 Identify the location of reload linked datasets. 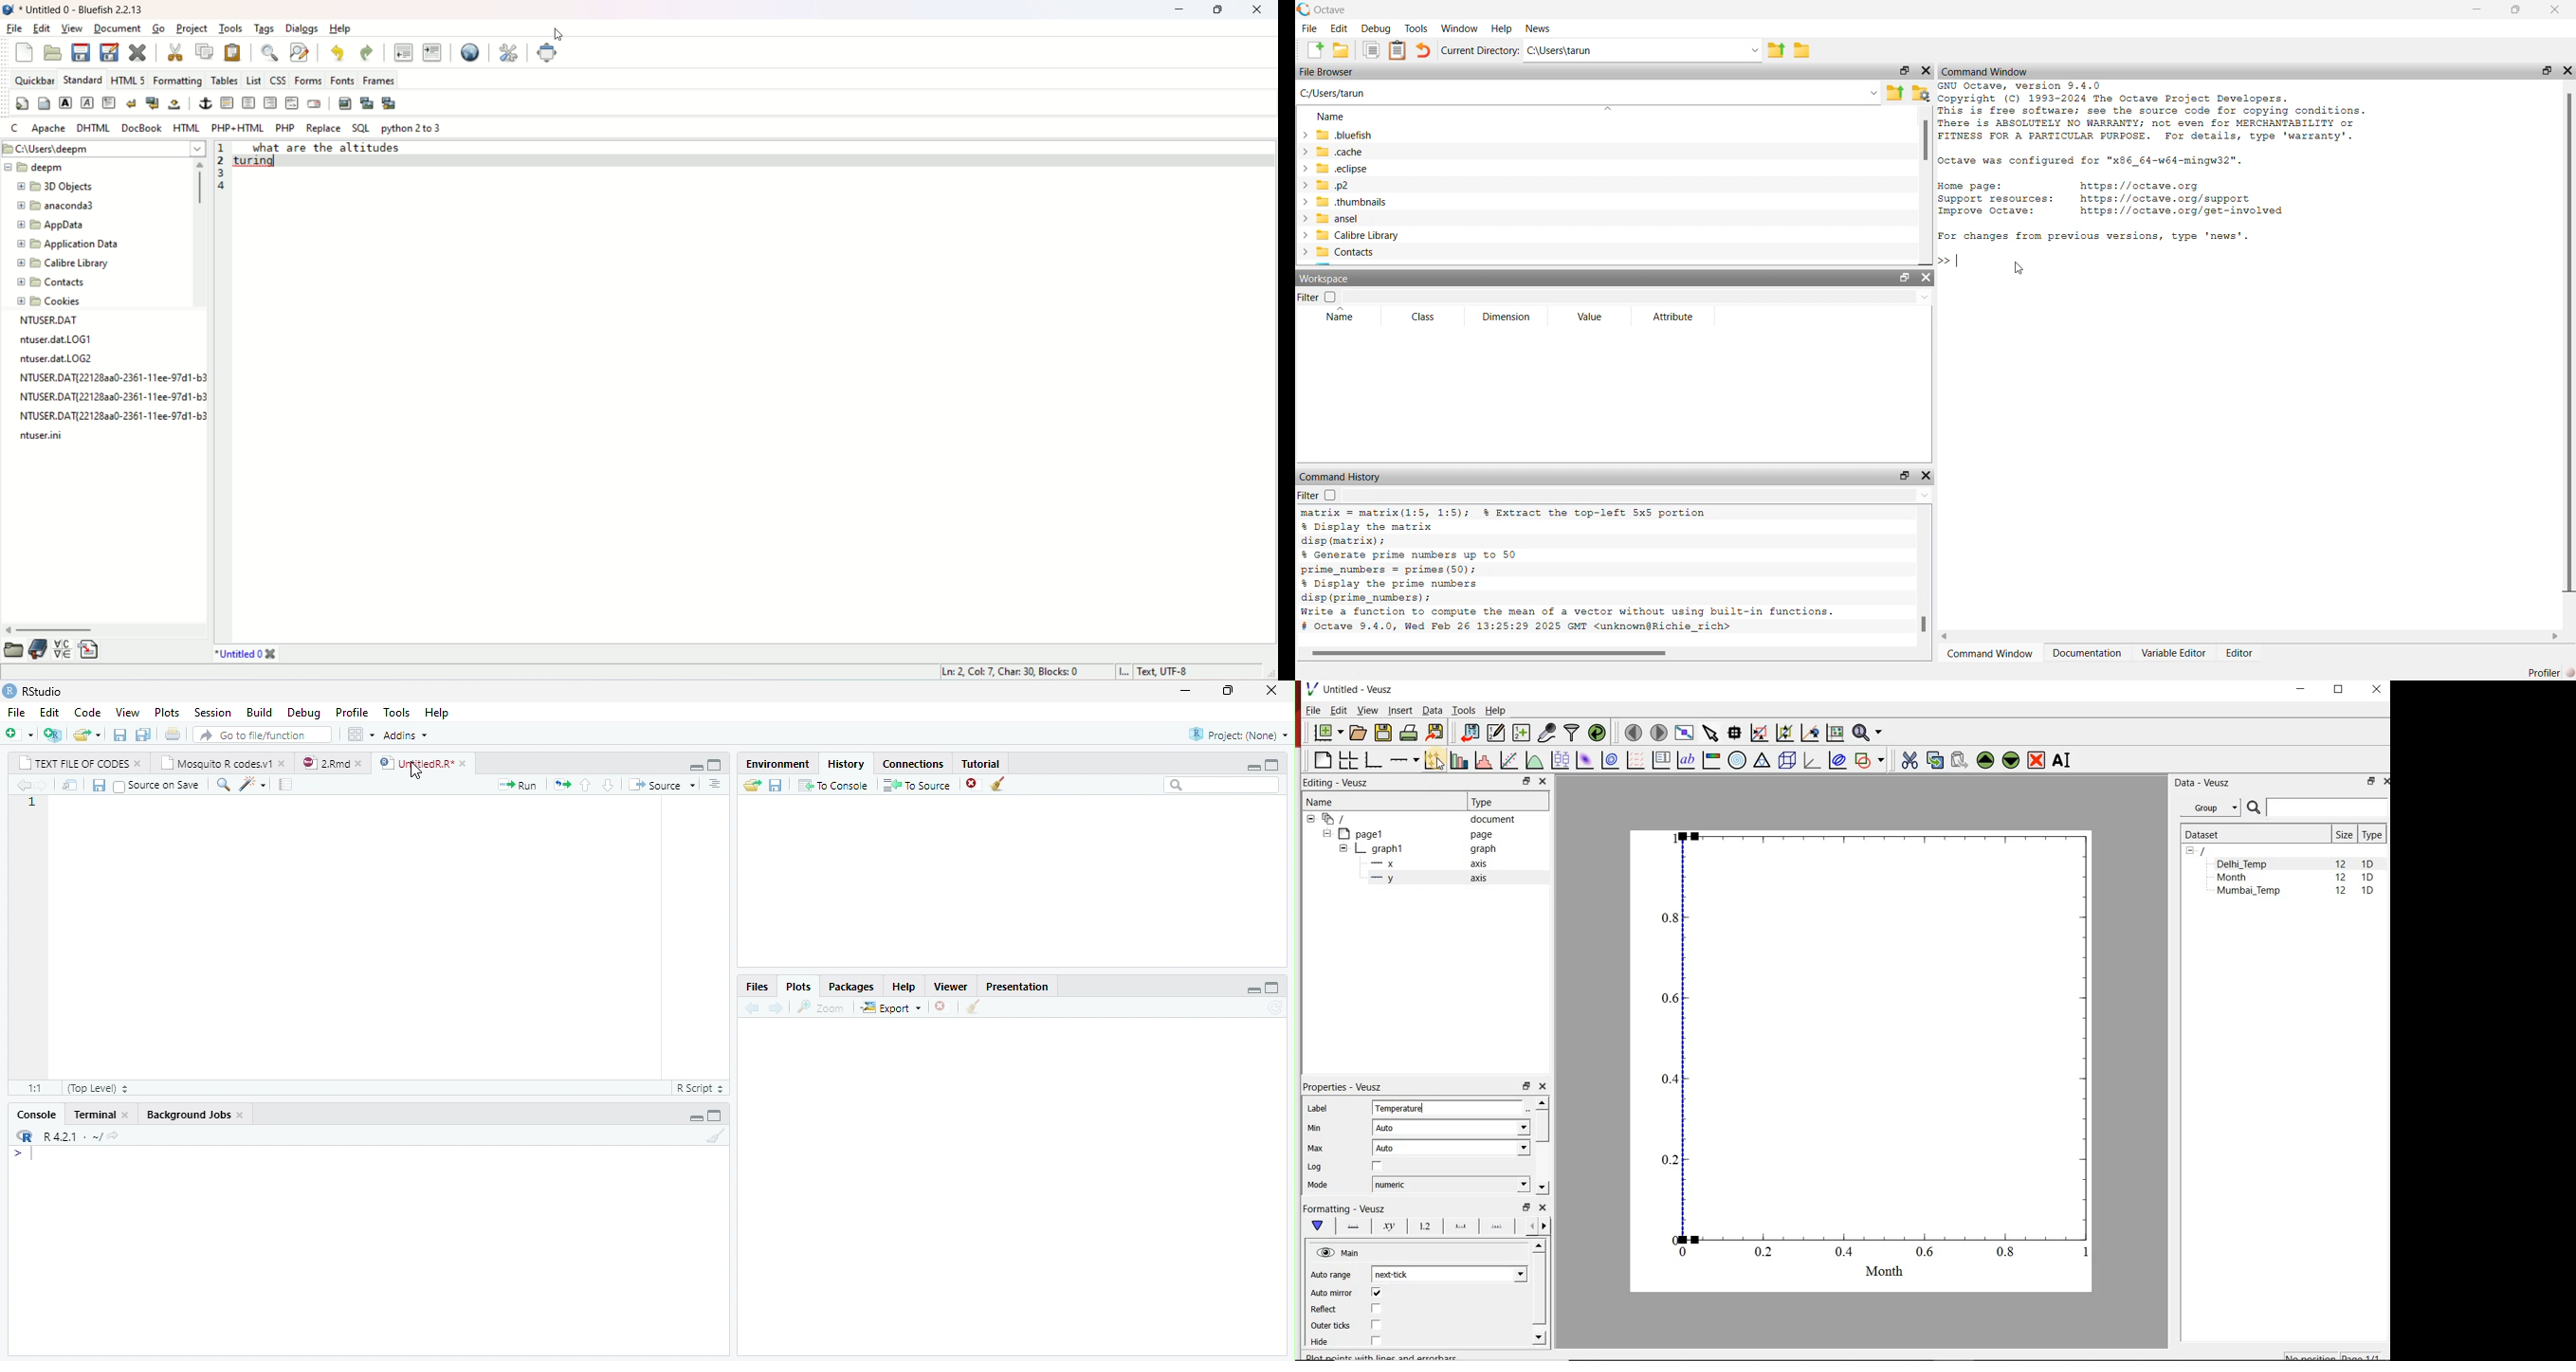
(1597, 731).